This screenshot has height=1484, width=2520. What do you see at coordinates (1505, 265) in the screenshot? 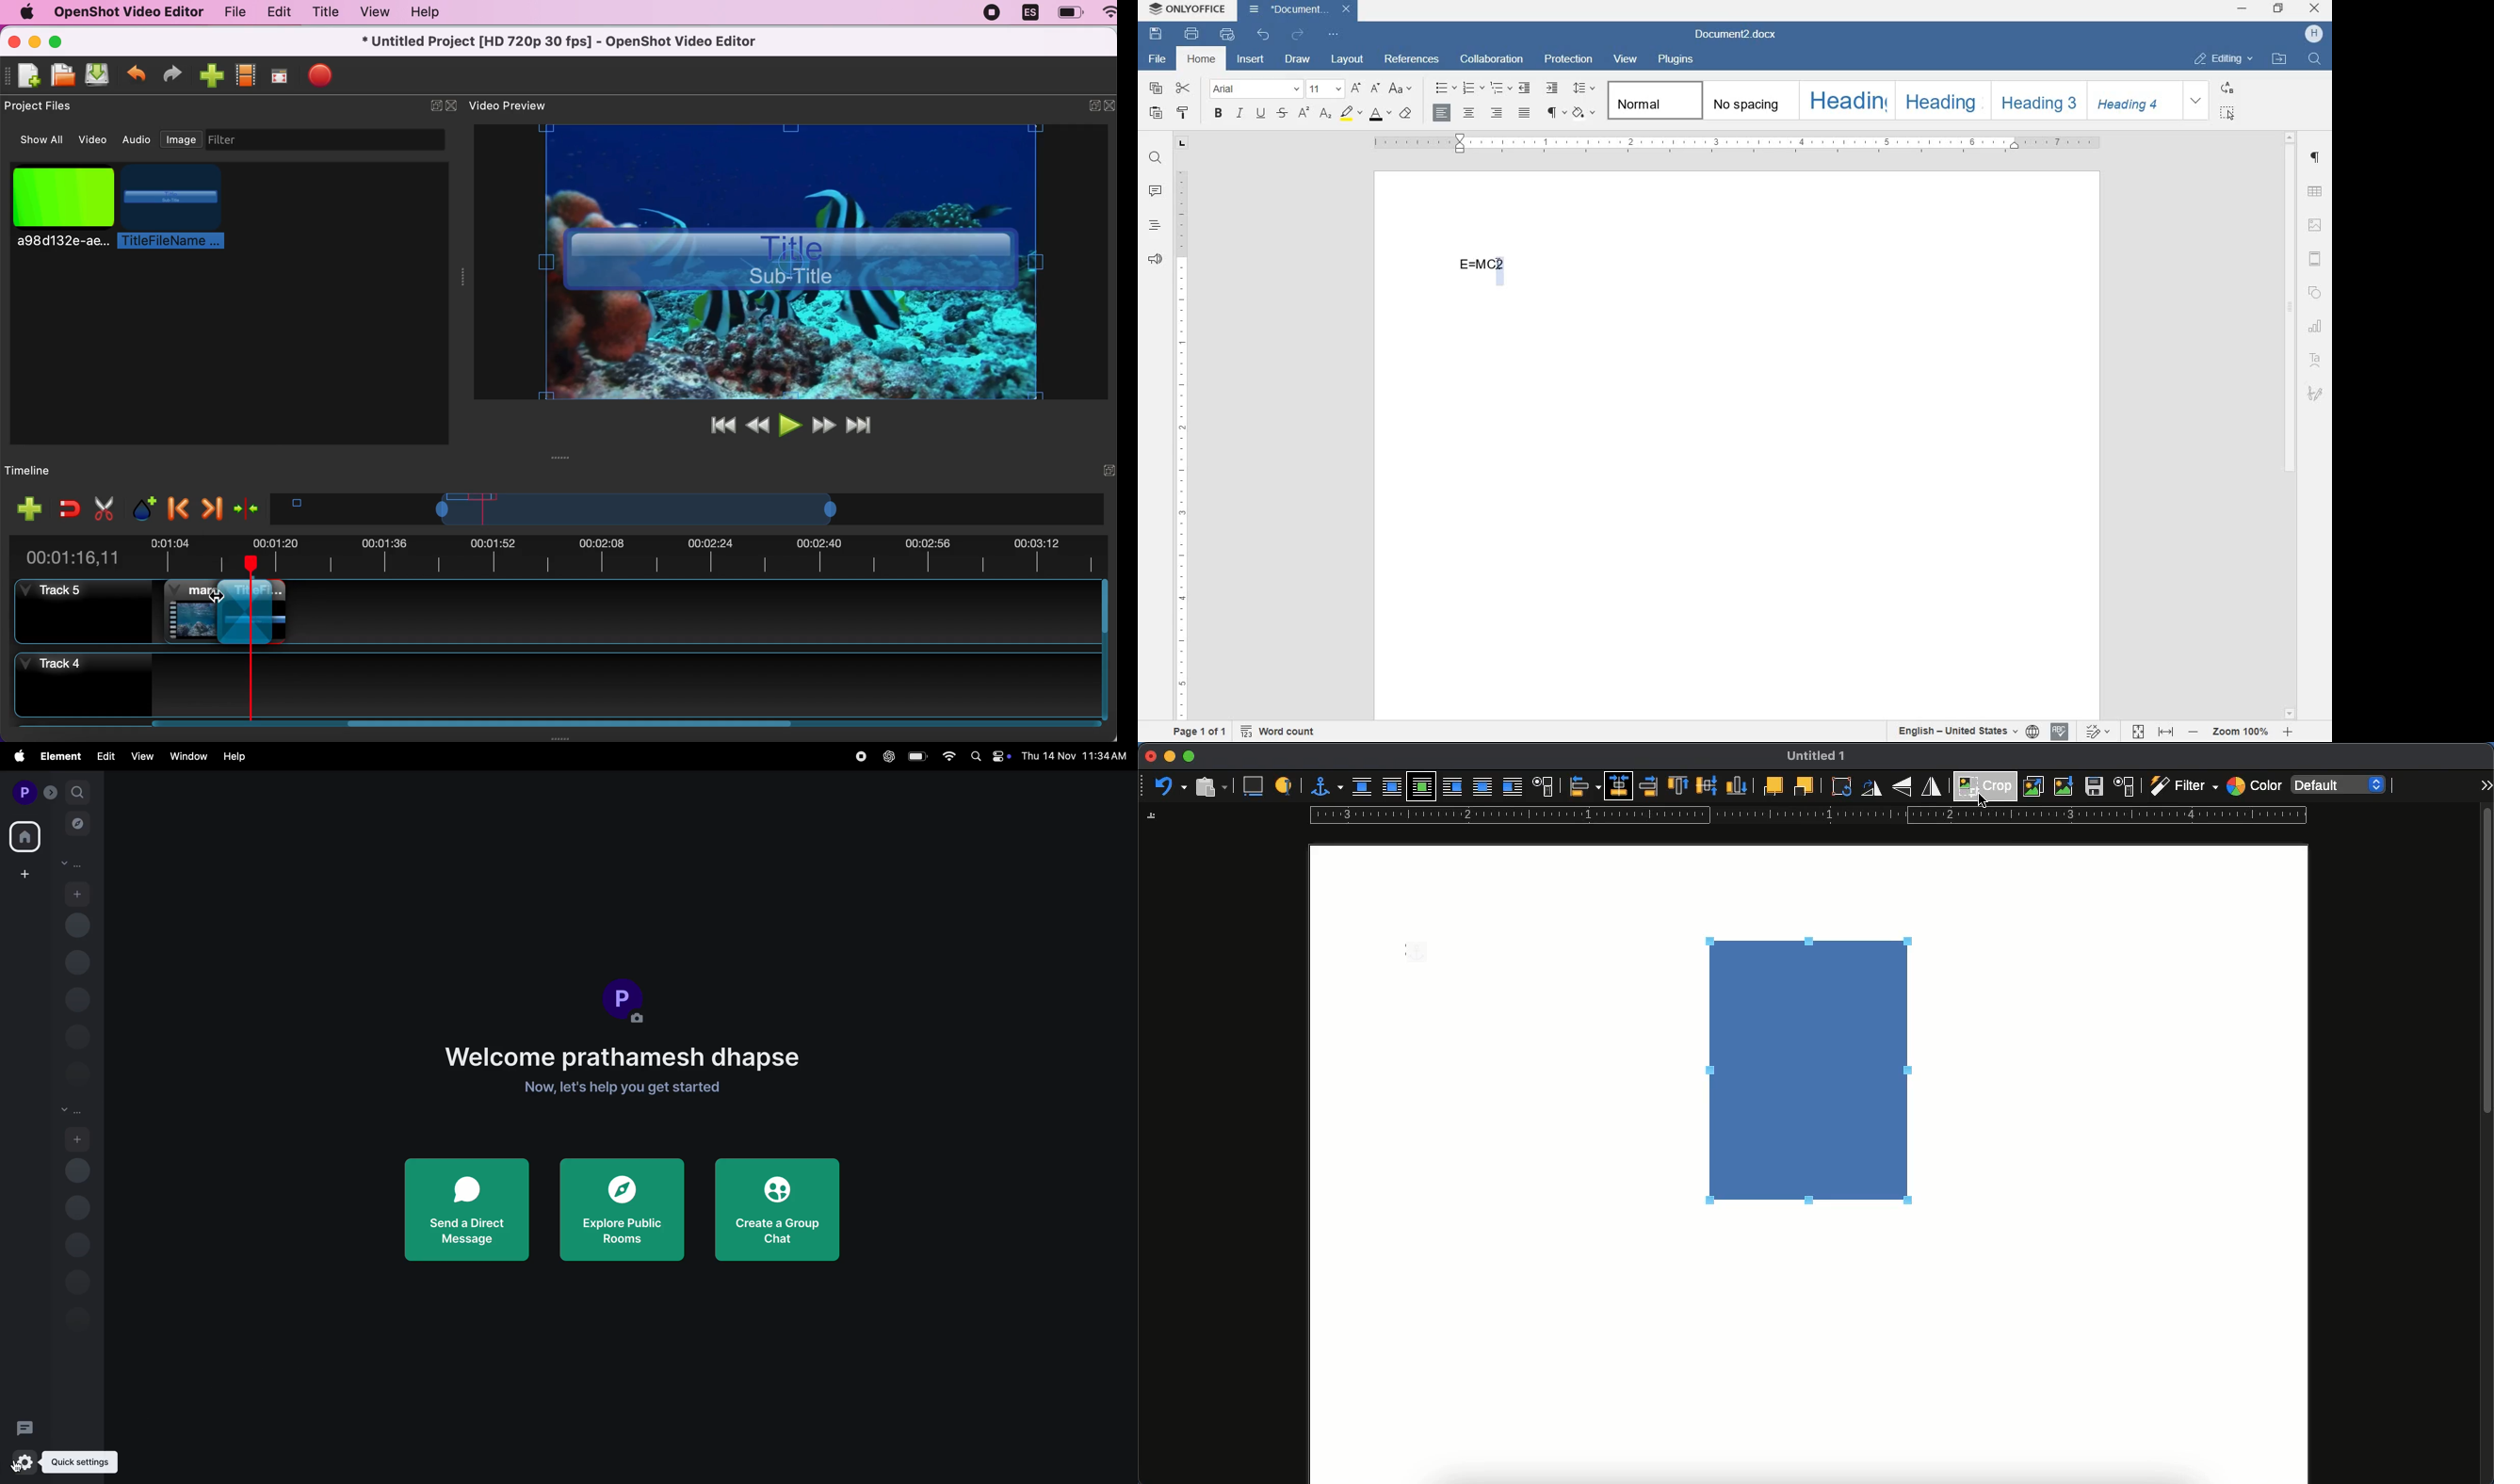
I see `cursor` at bounding box center [1505, 265].